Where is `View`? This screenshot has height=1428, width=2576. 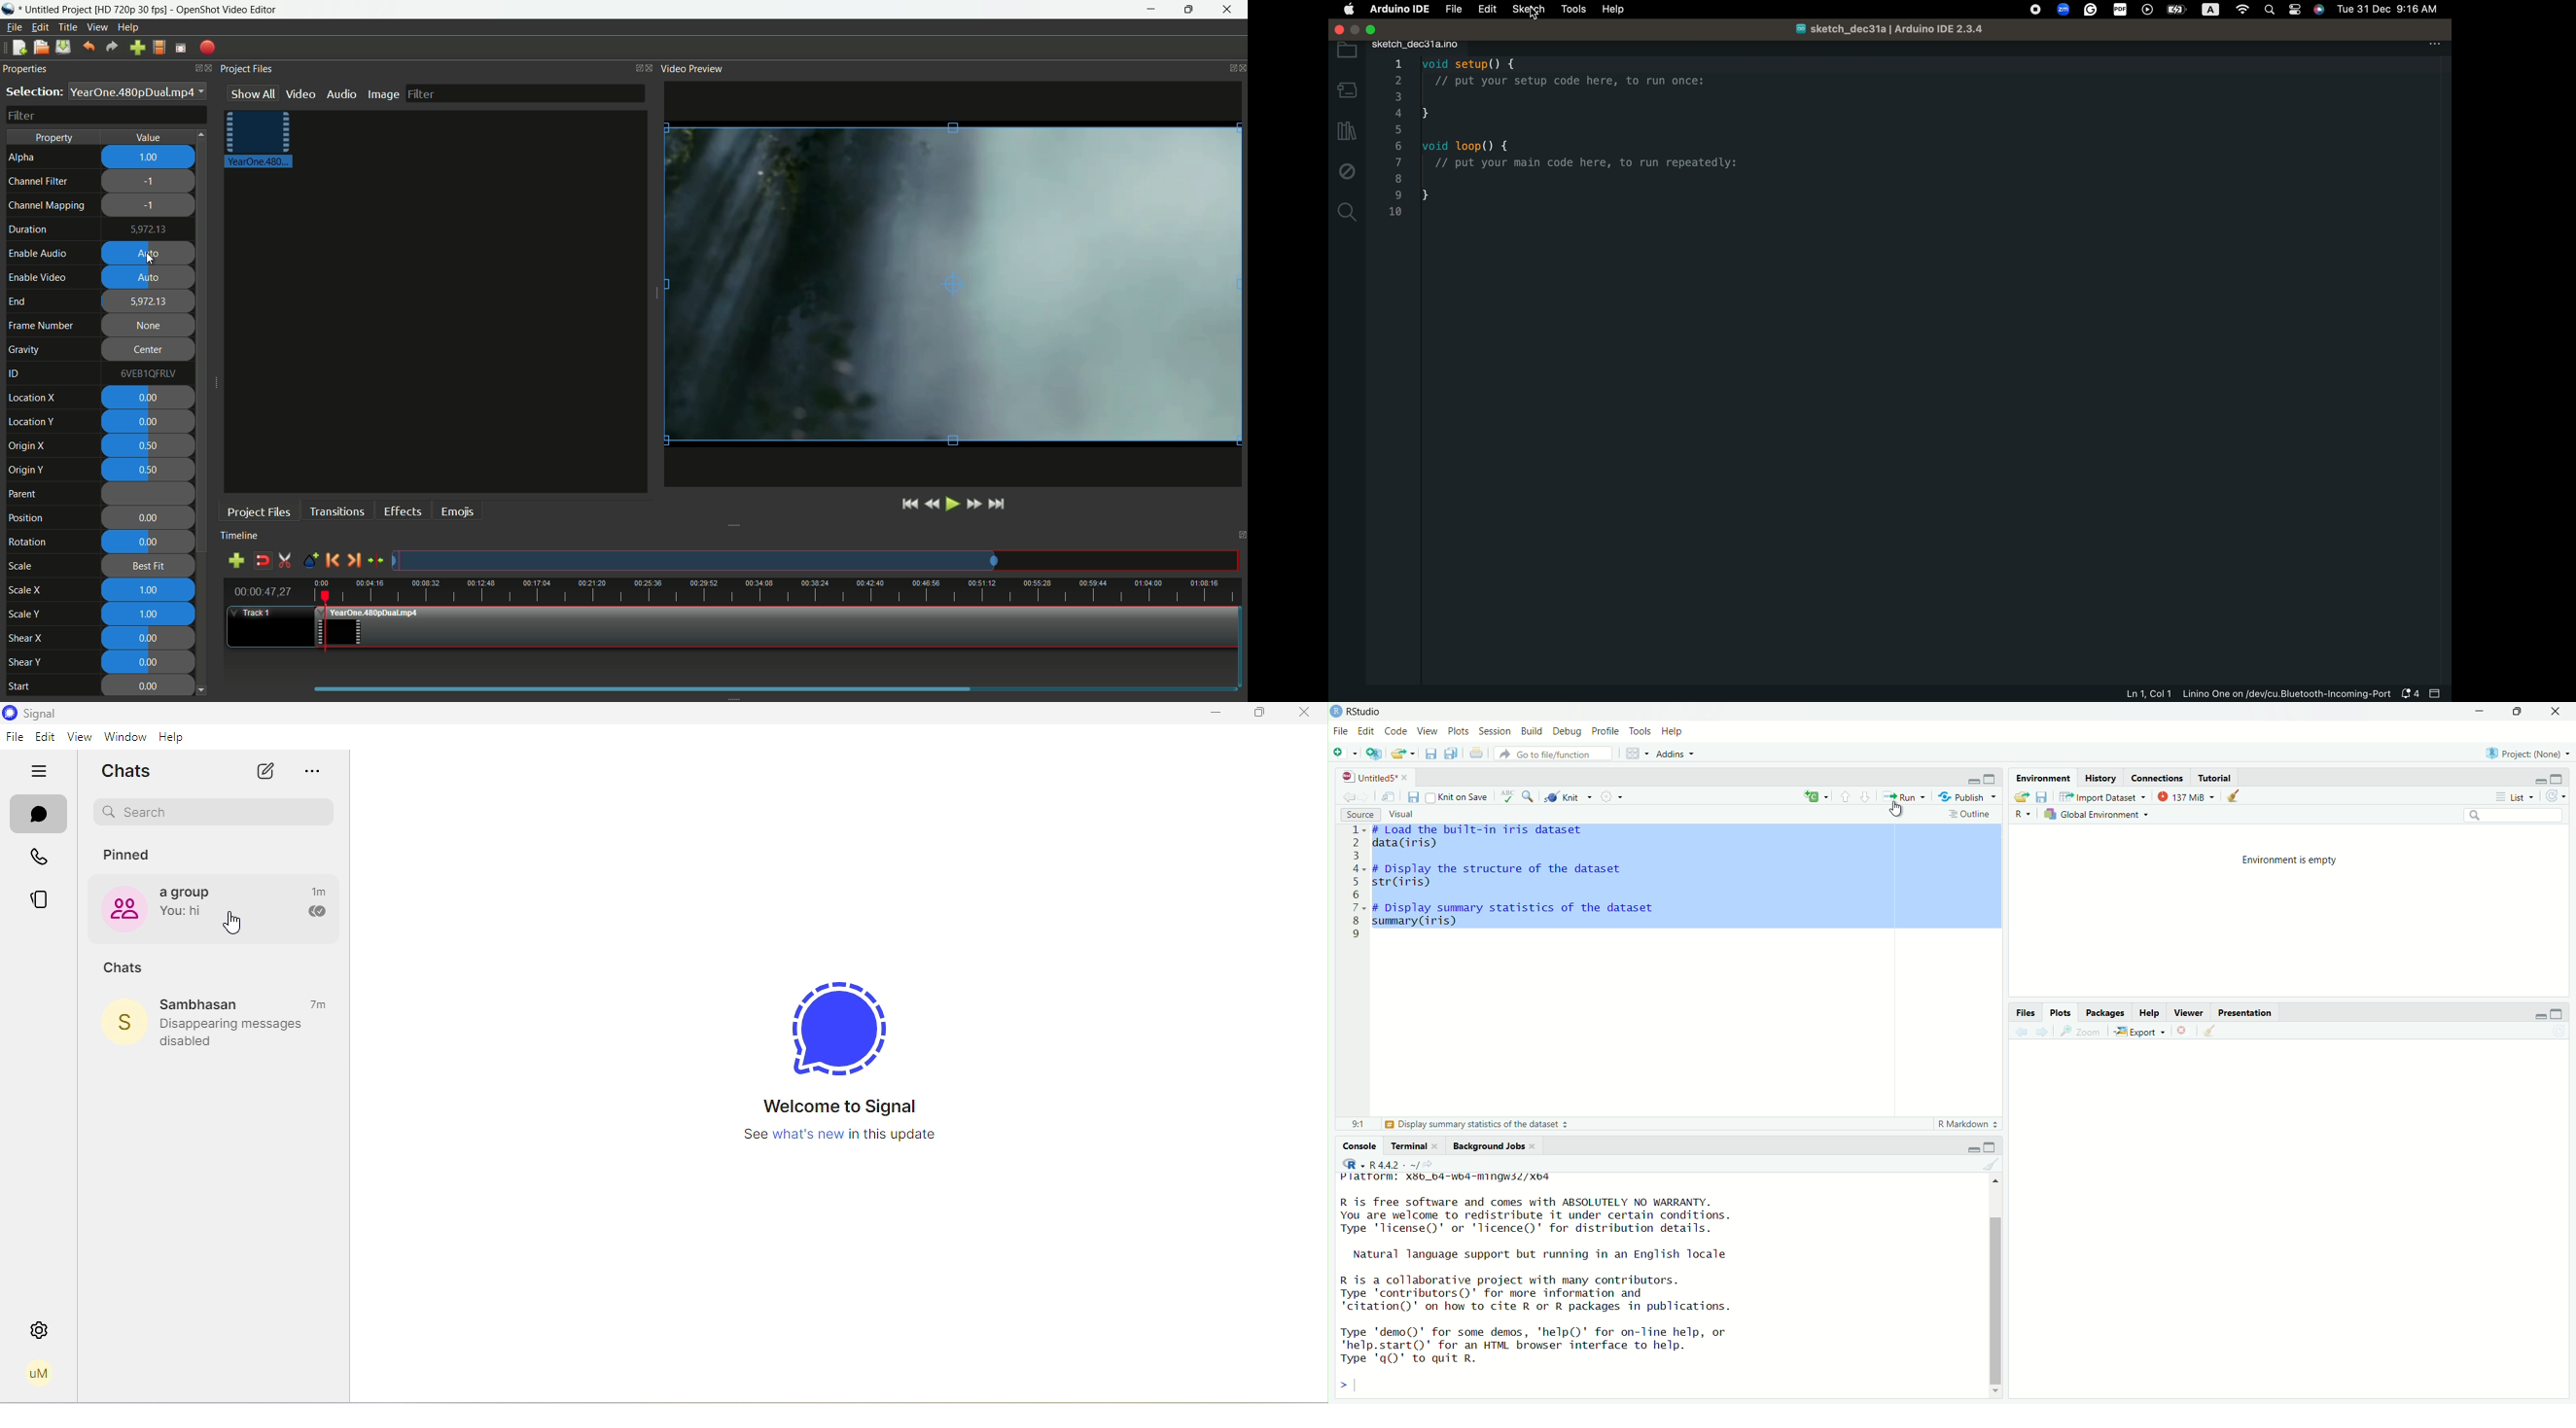 View is located at coordinates (1427, 731).